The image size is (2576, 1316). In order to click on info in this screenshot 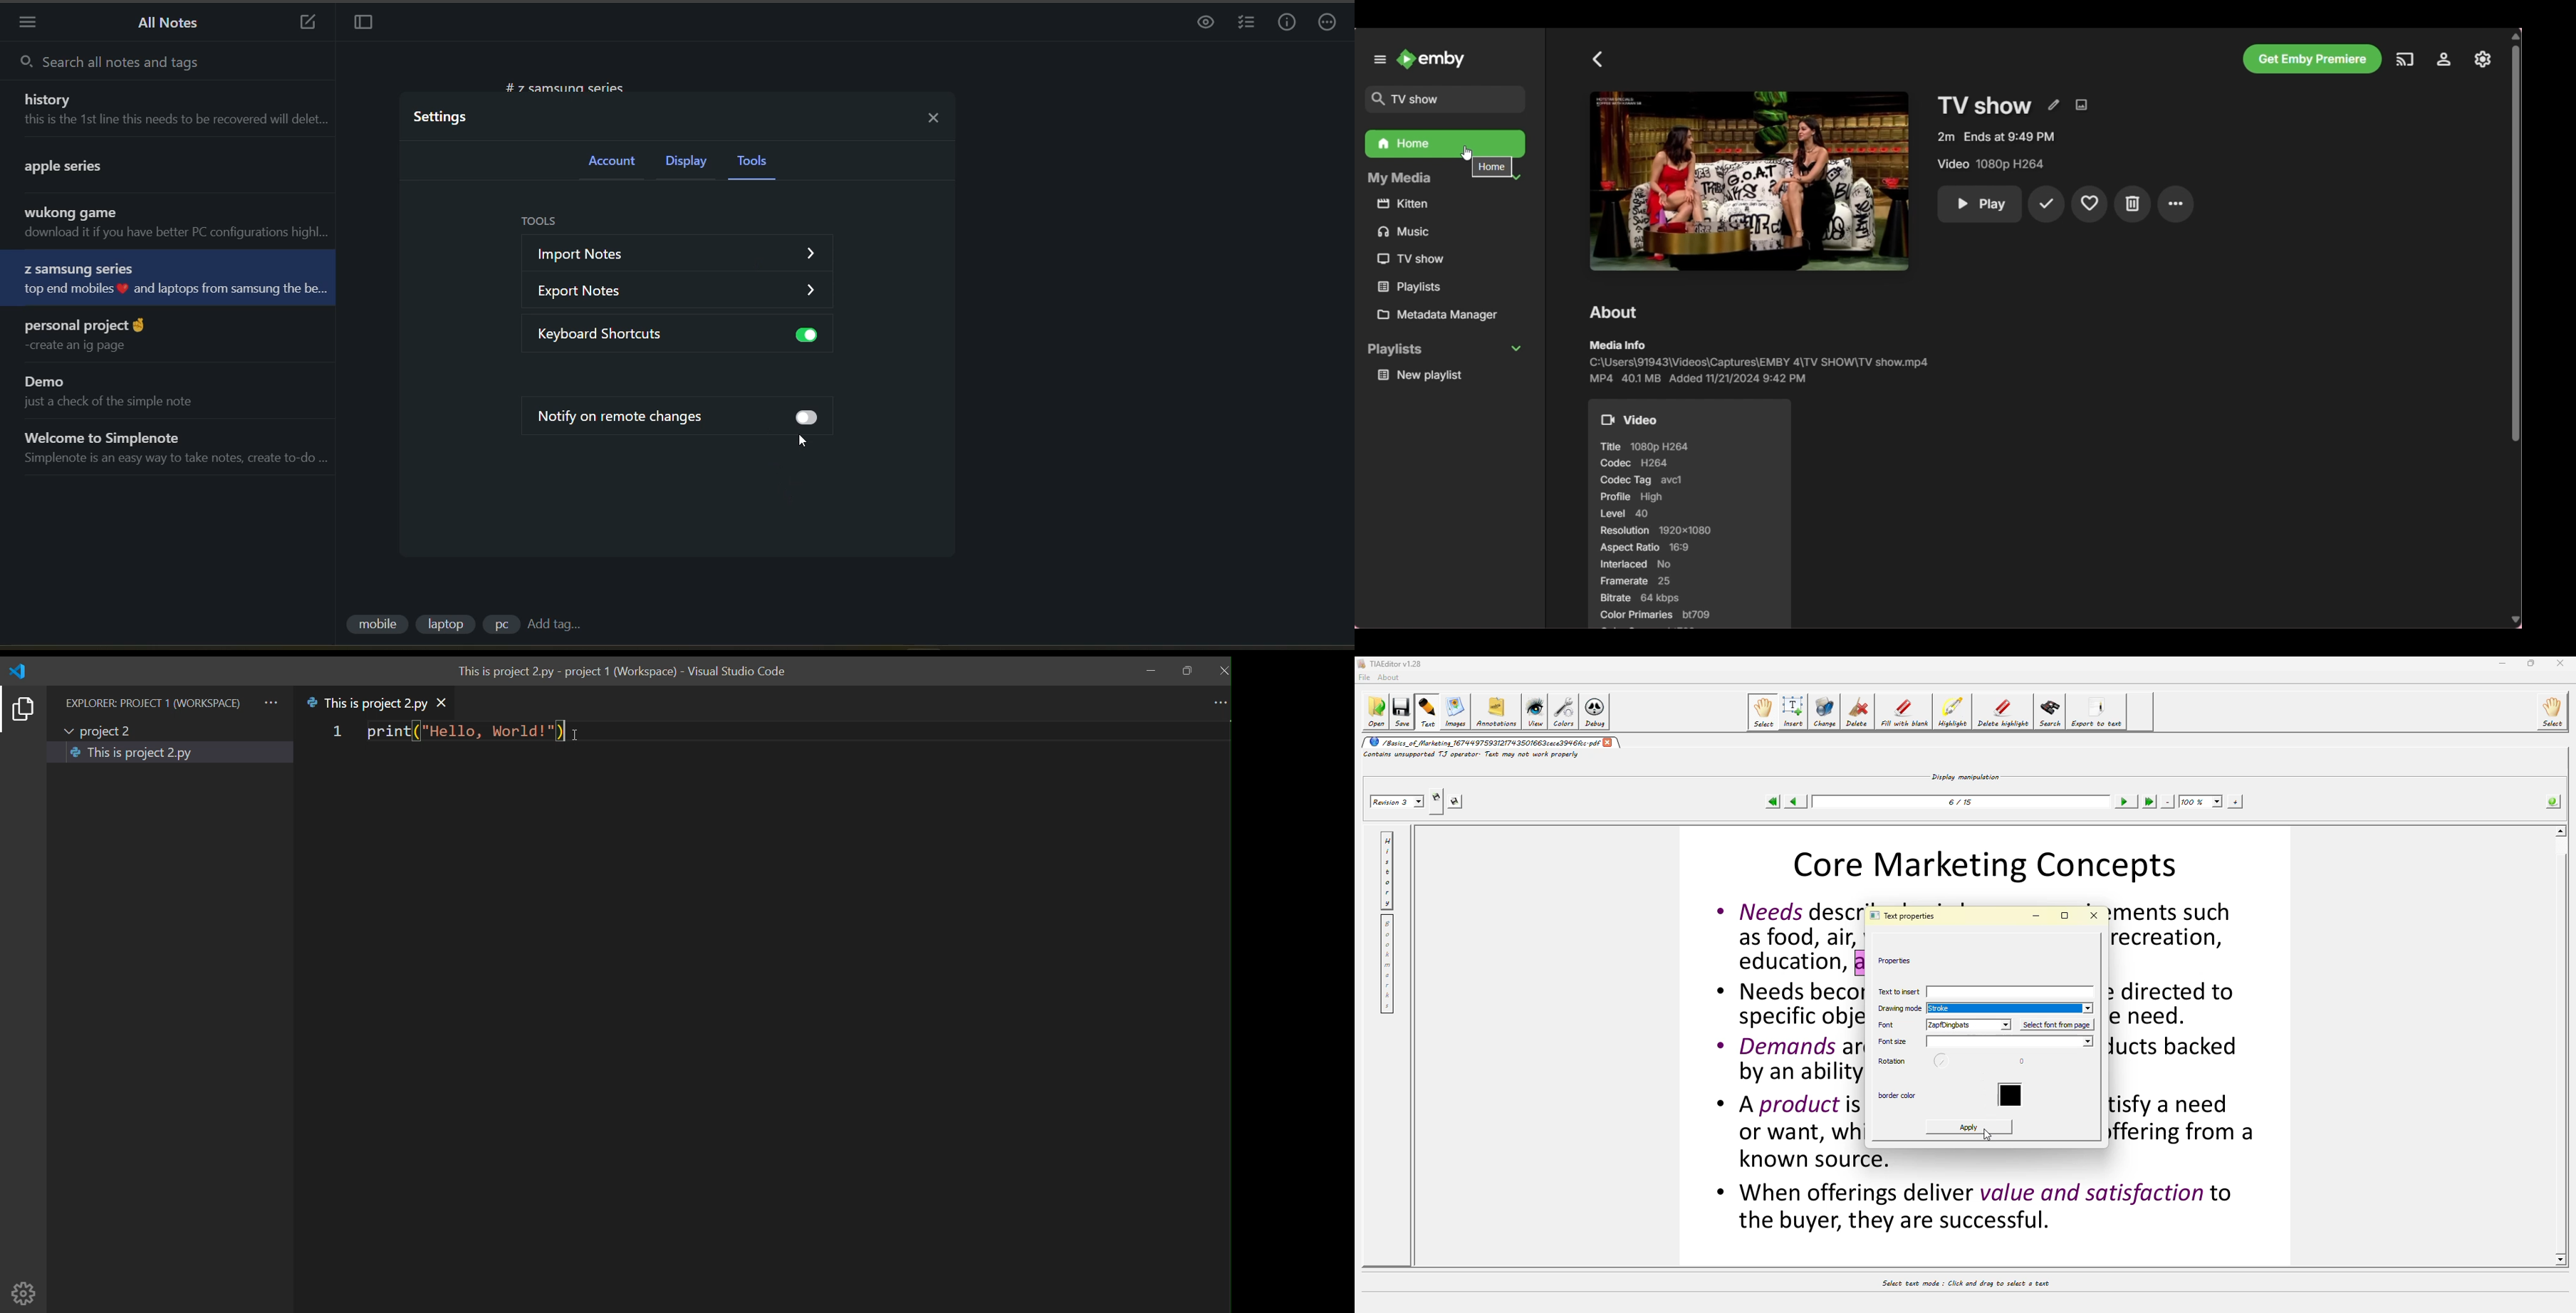, I will do `click(1285, 23)`.